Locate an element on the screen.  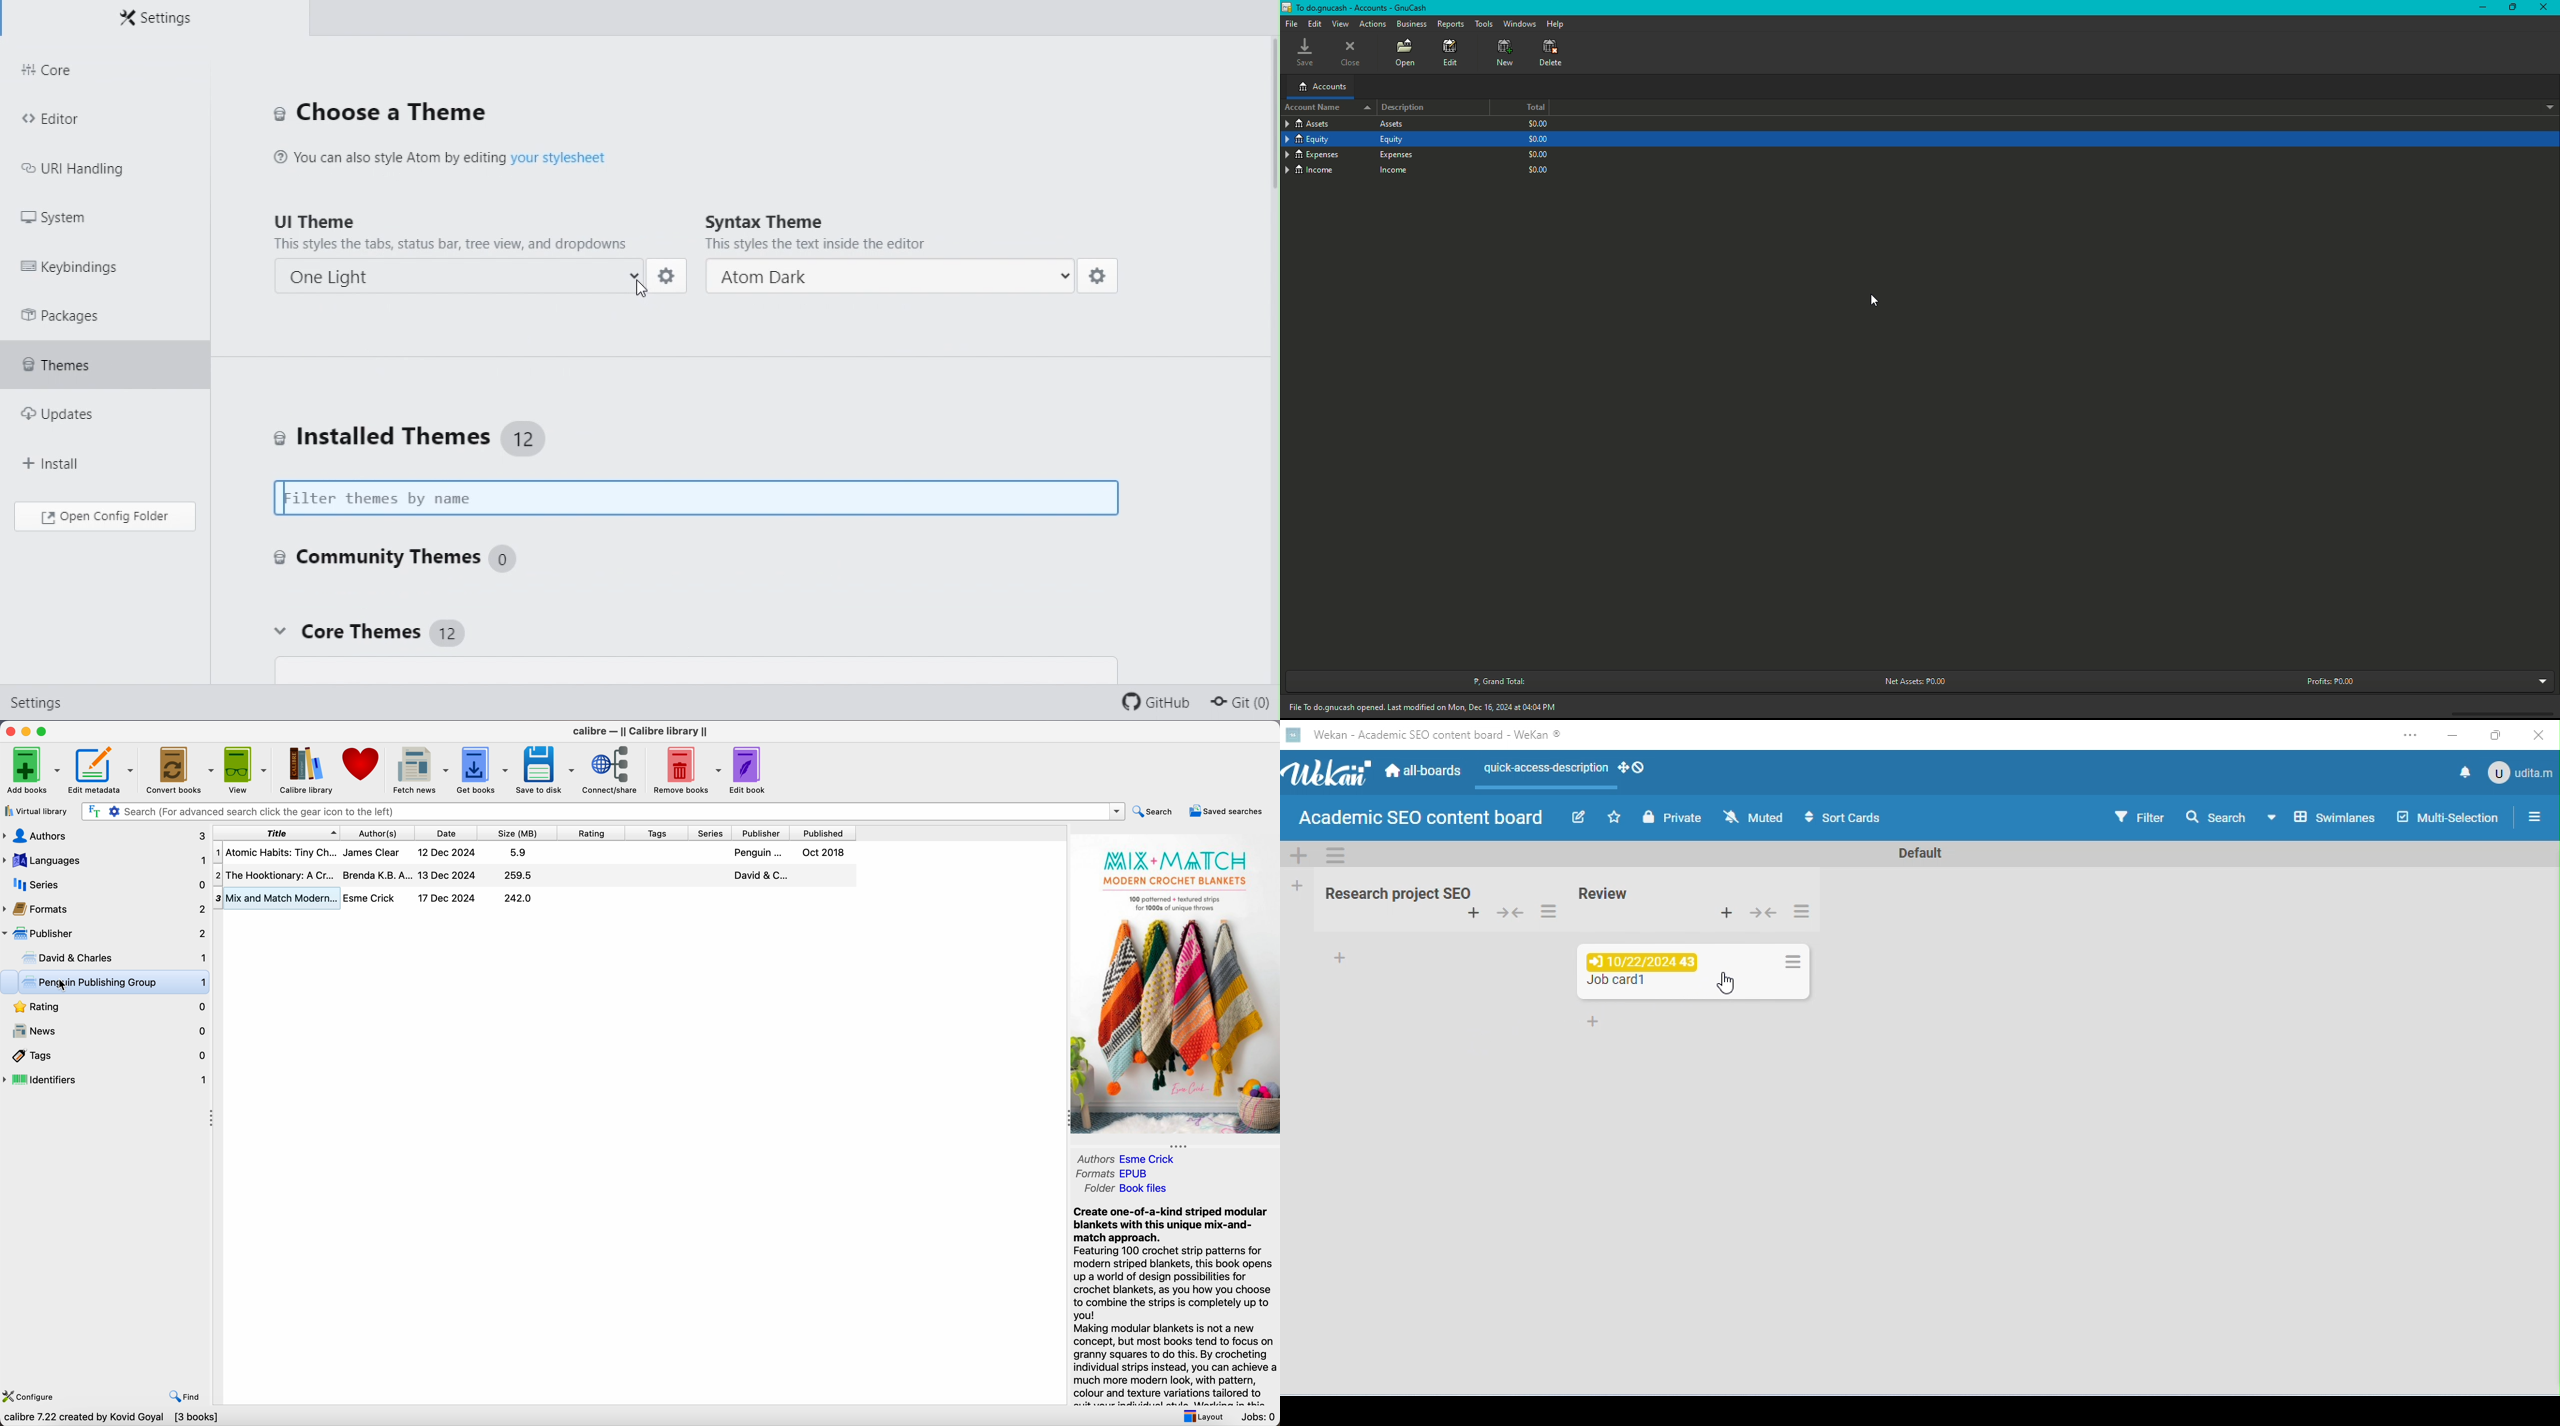
rating is located at coordinates (106, 1008).